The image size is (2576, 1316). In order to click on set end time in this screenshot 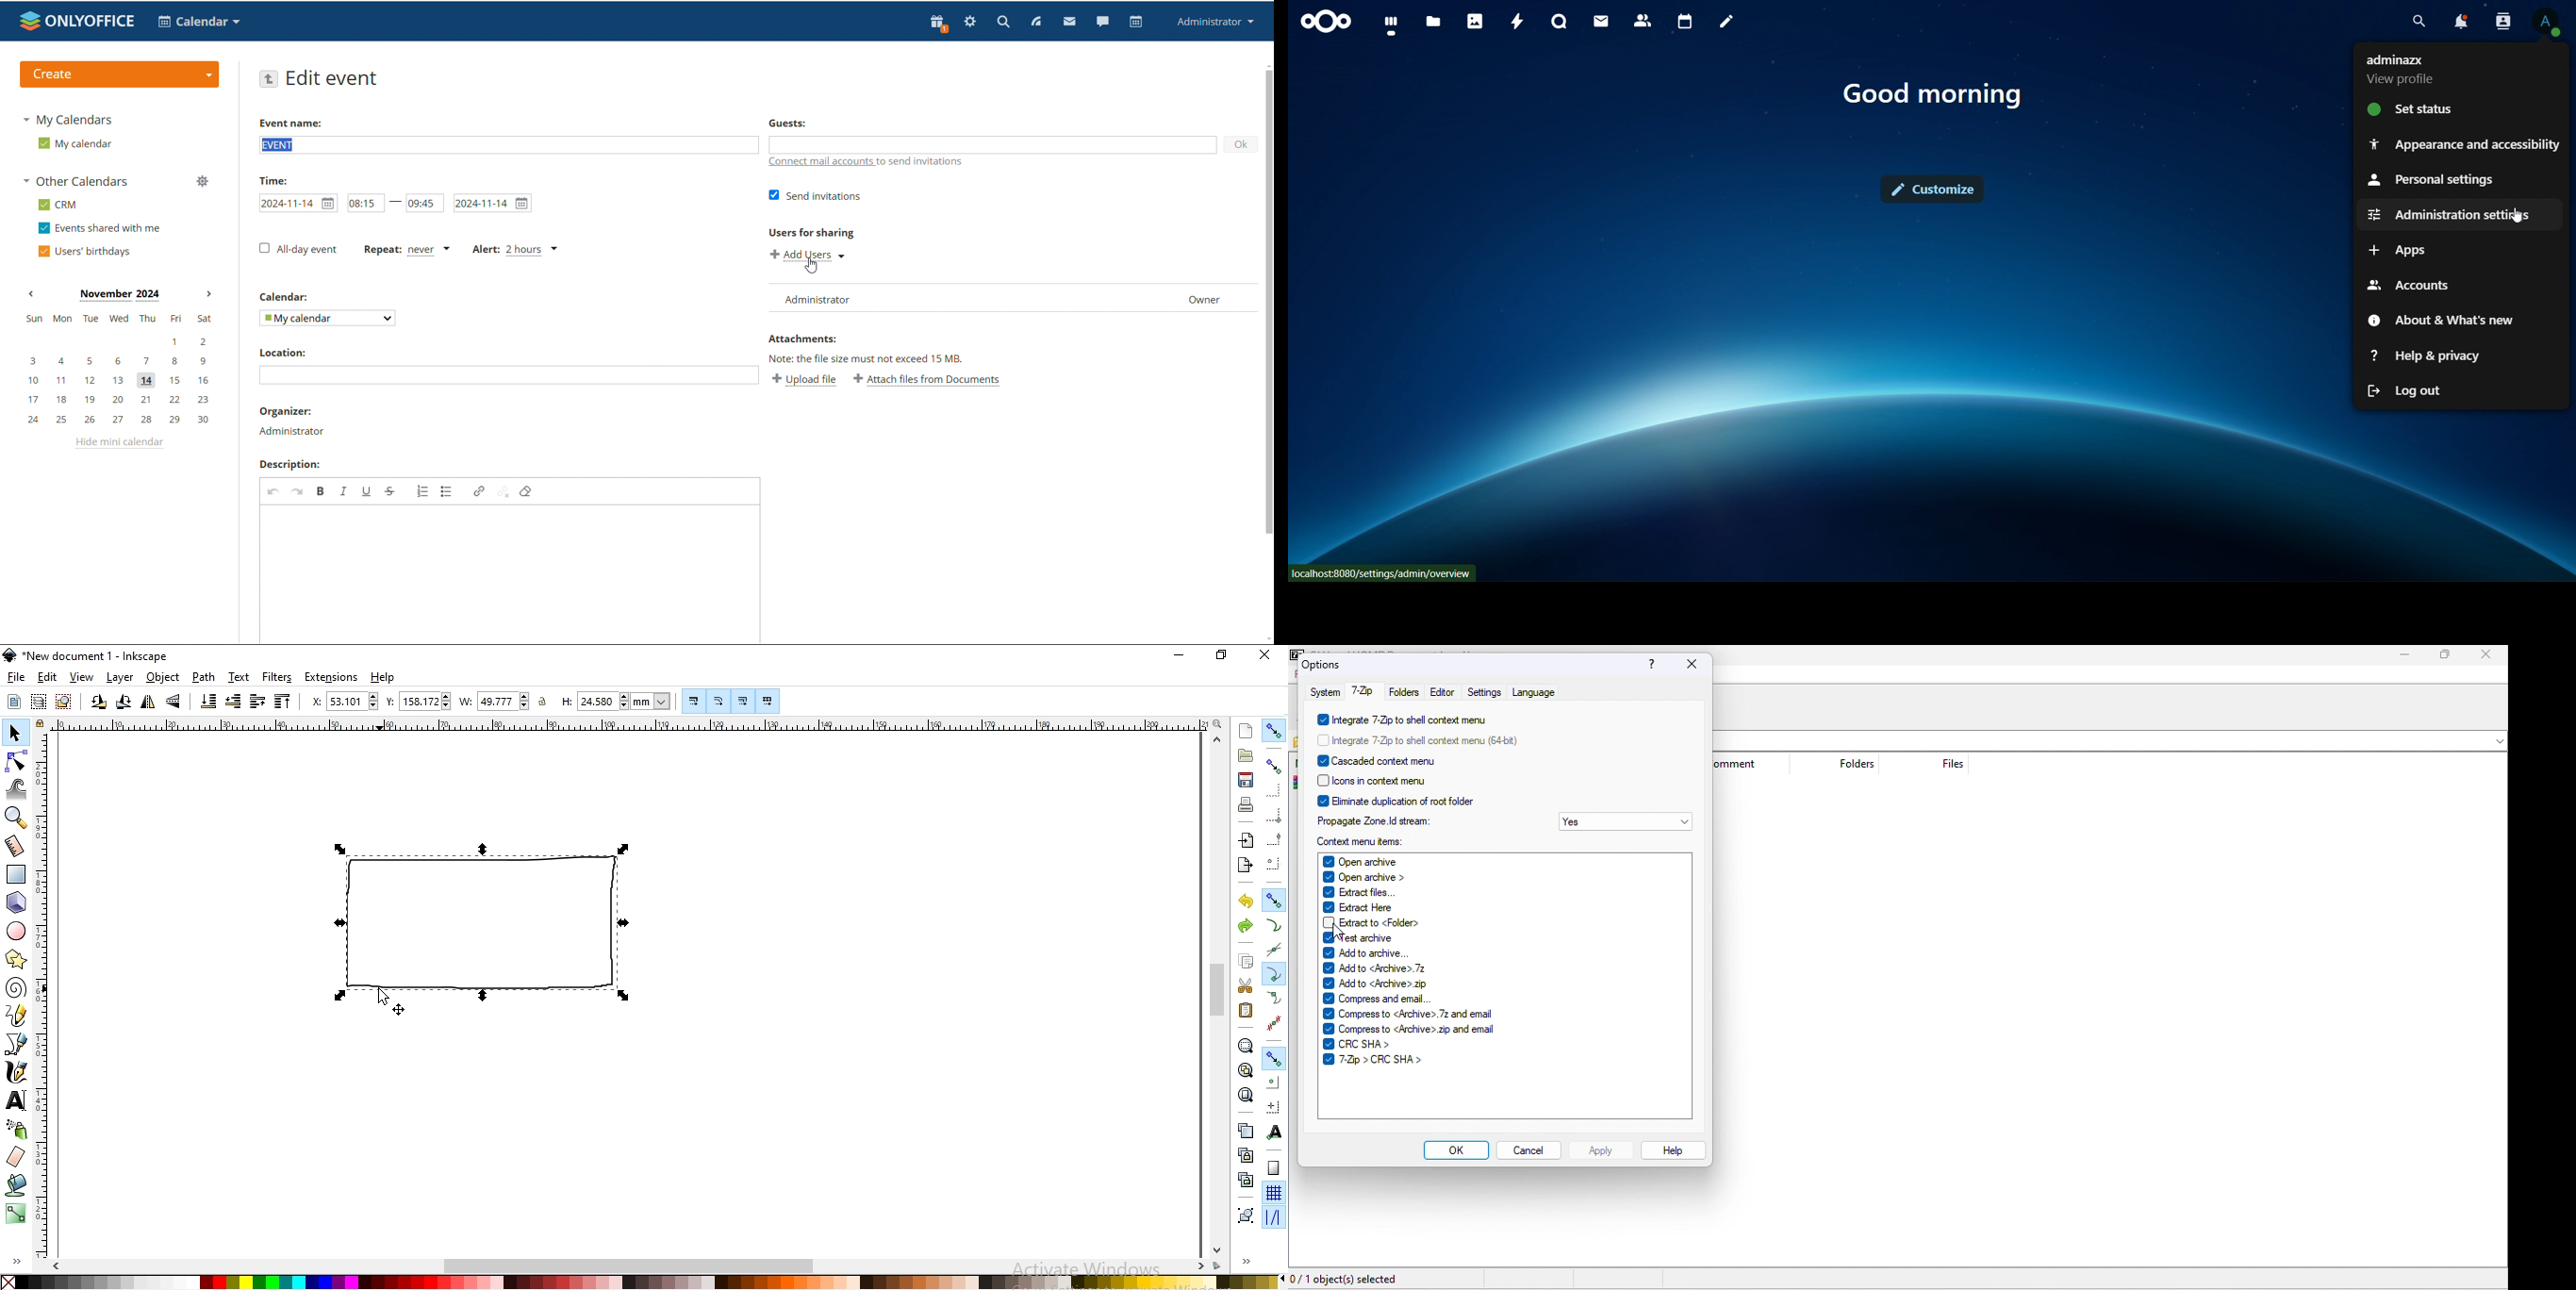, I will do `click(424, 202)`.